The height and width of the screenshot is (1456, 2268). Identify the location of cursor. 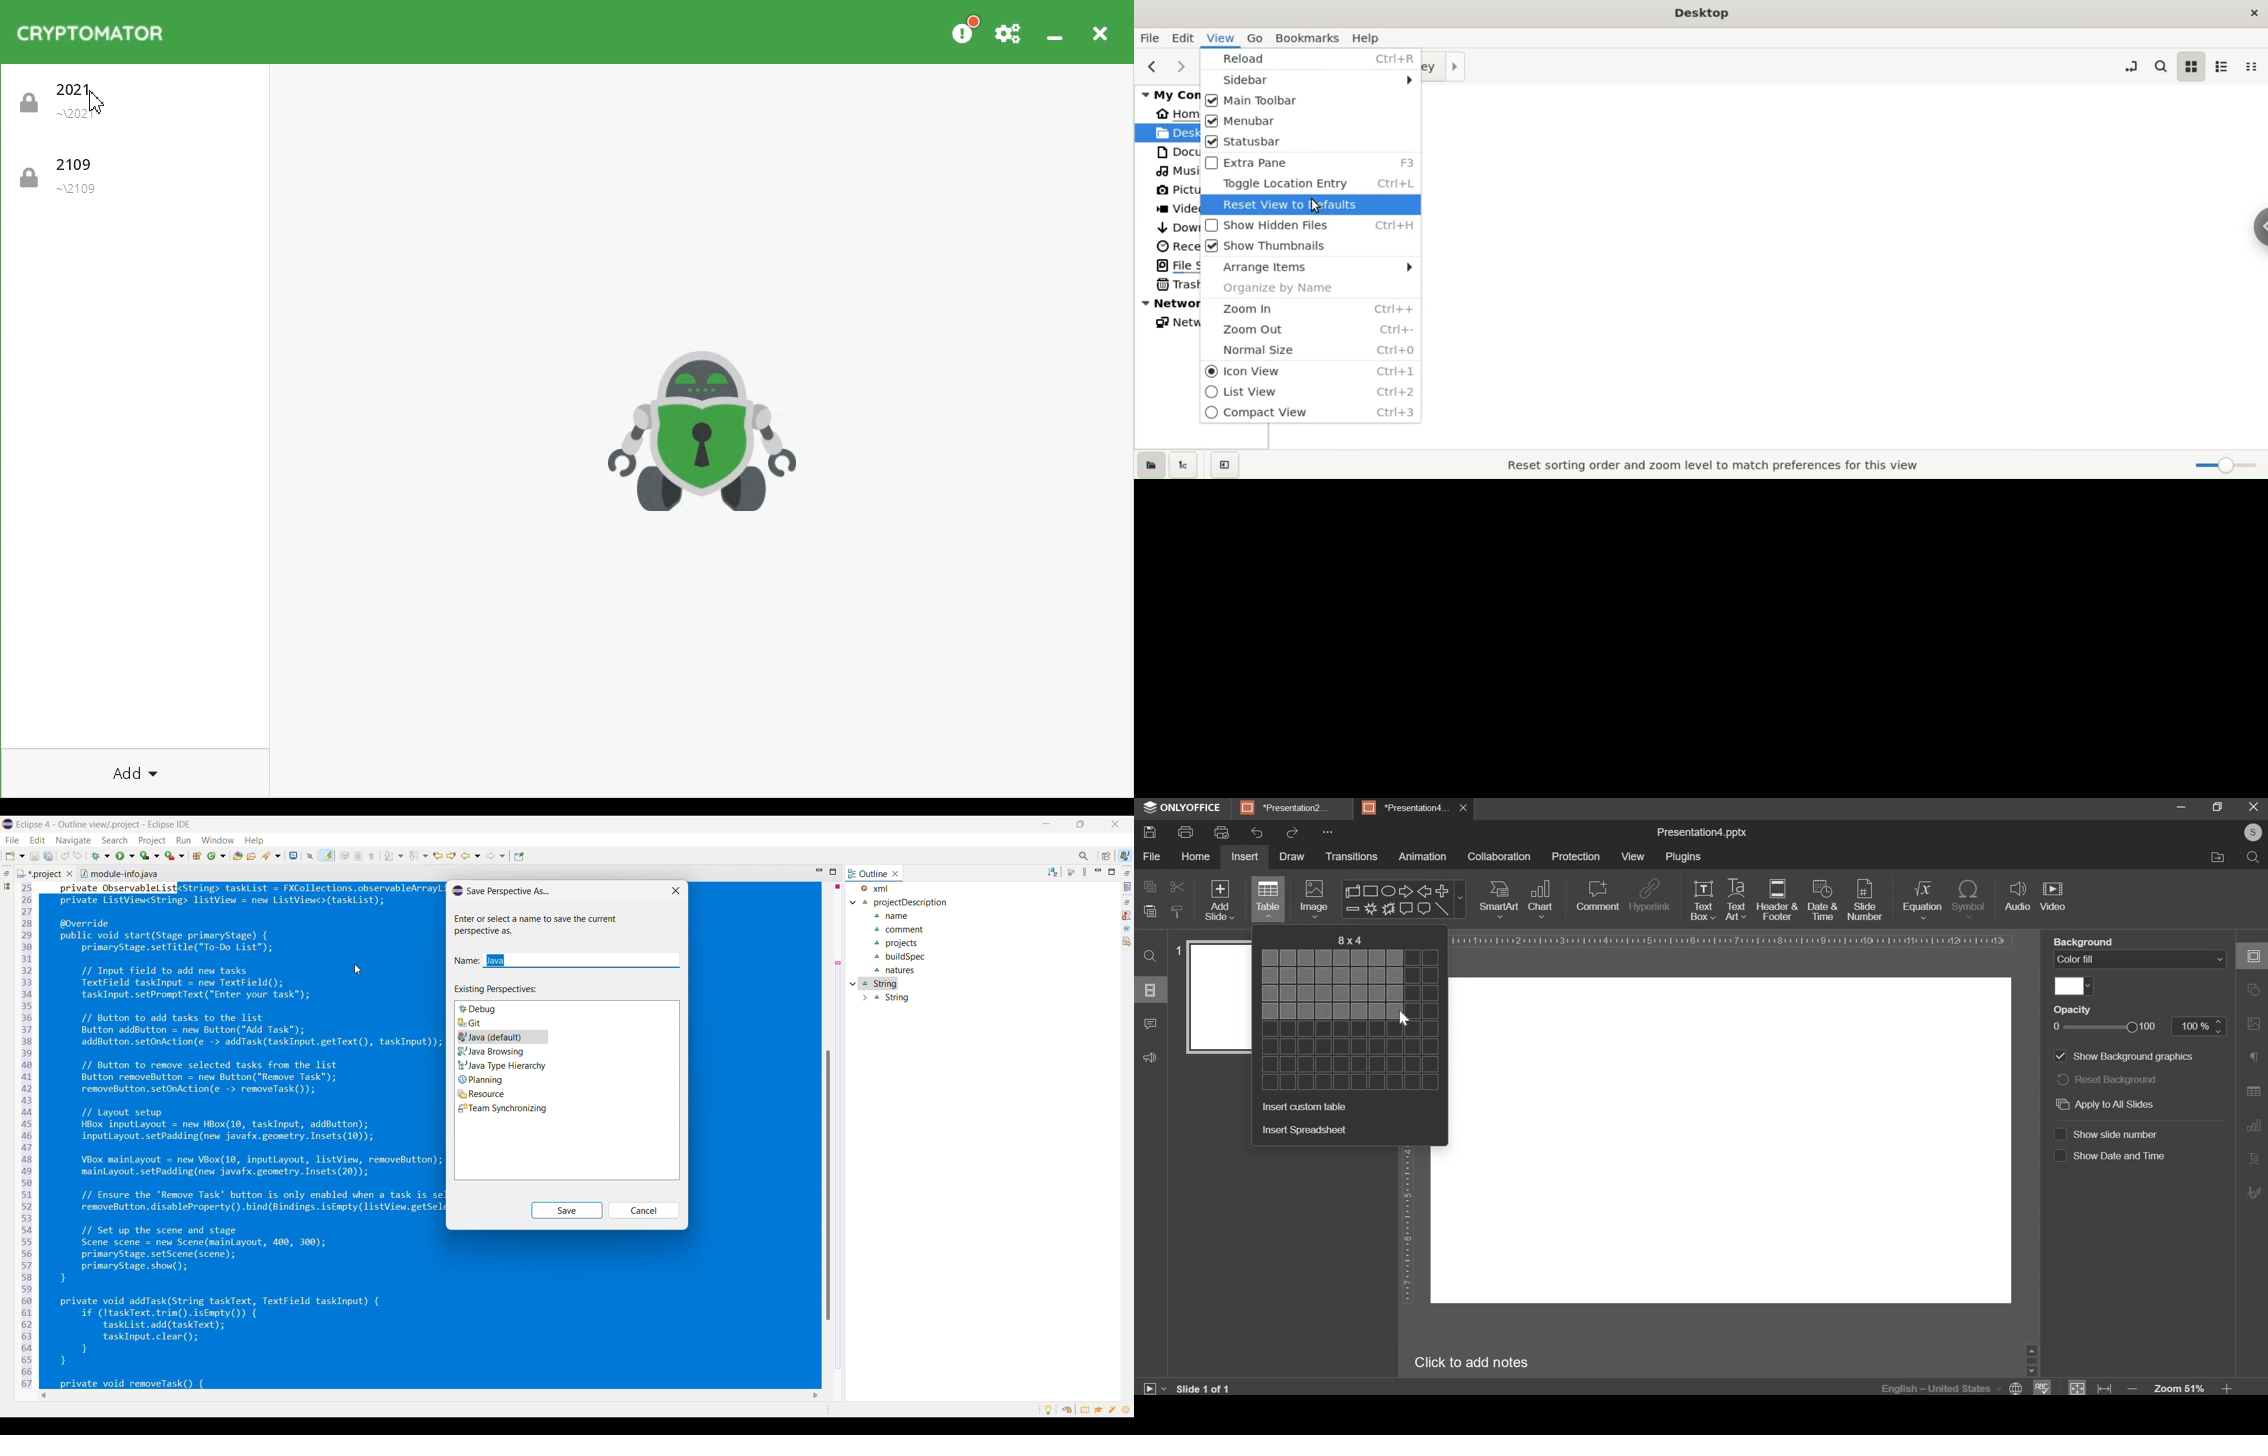
(1404, 1019).